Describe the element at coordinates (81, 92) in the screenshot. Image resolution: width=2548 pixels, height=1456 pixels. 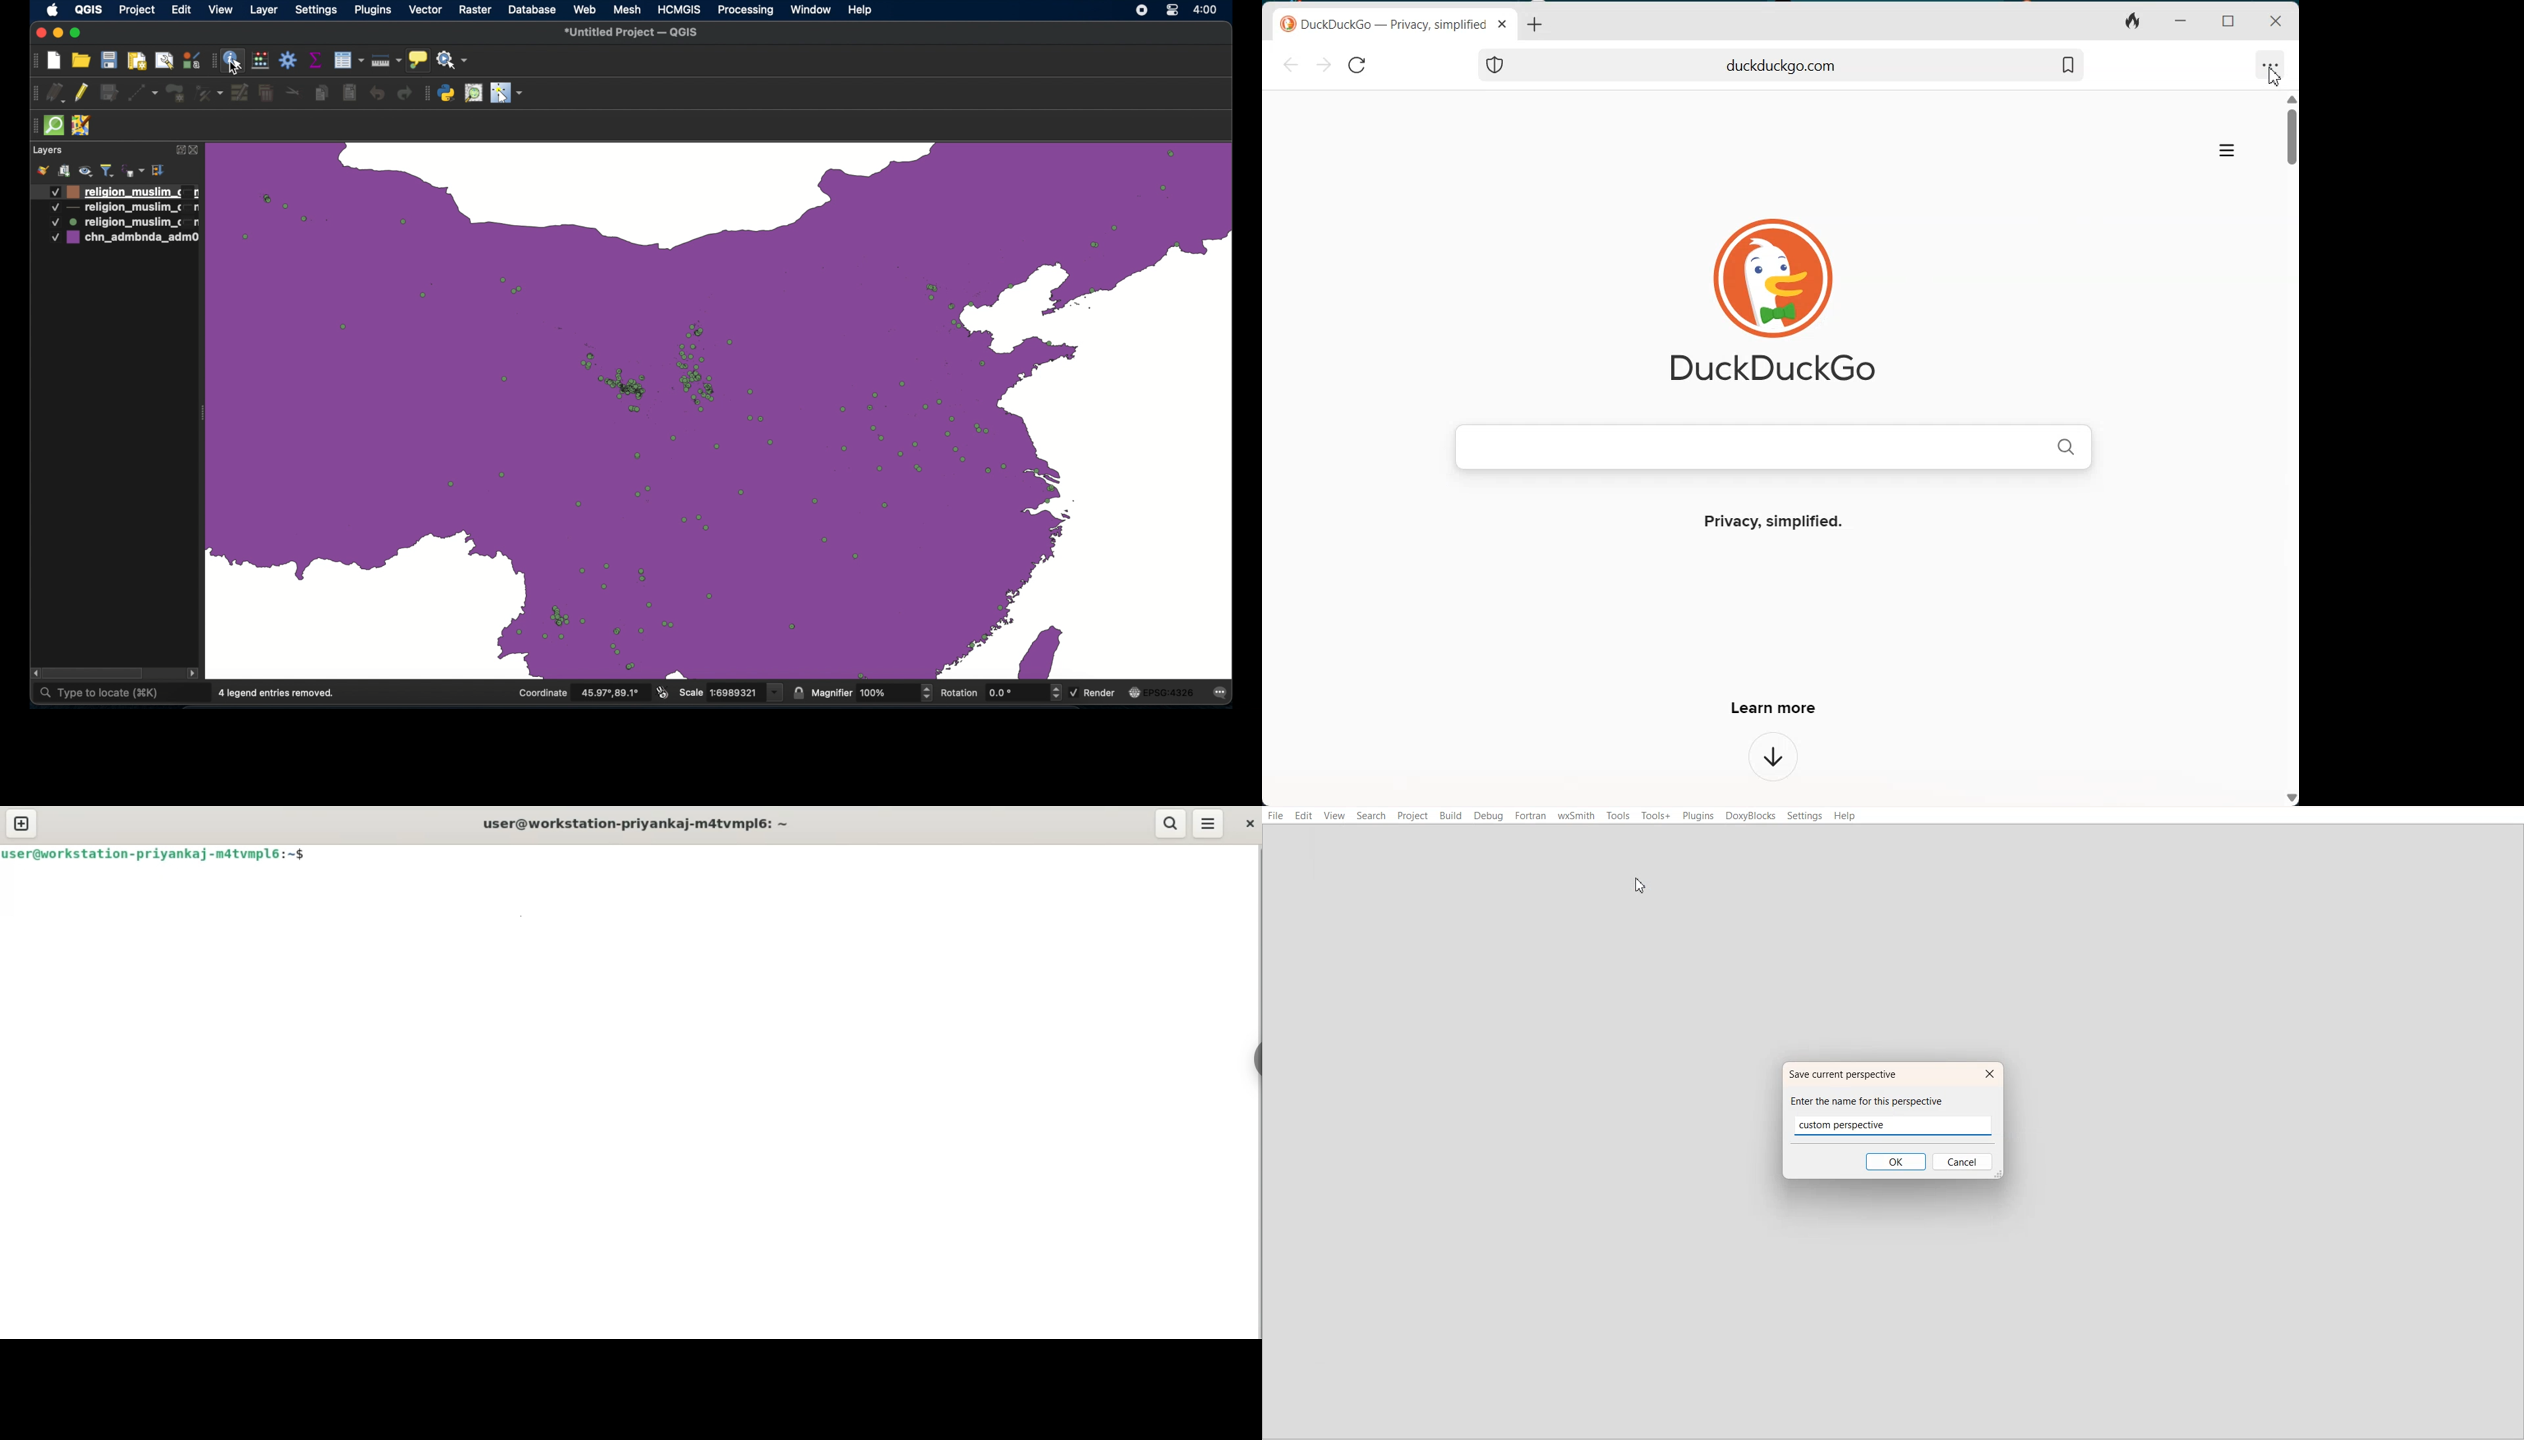
I see `toggle edits` at that location.